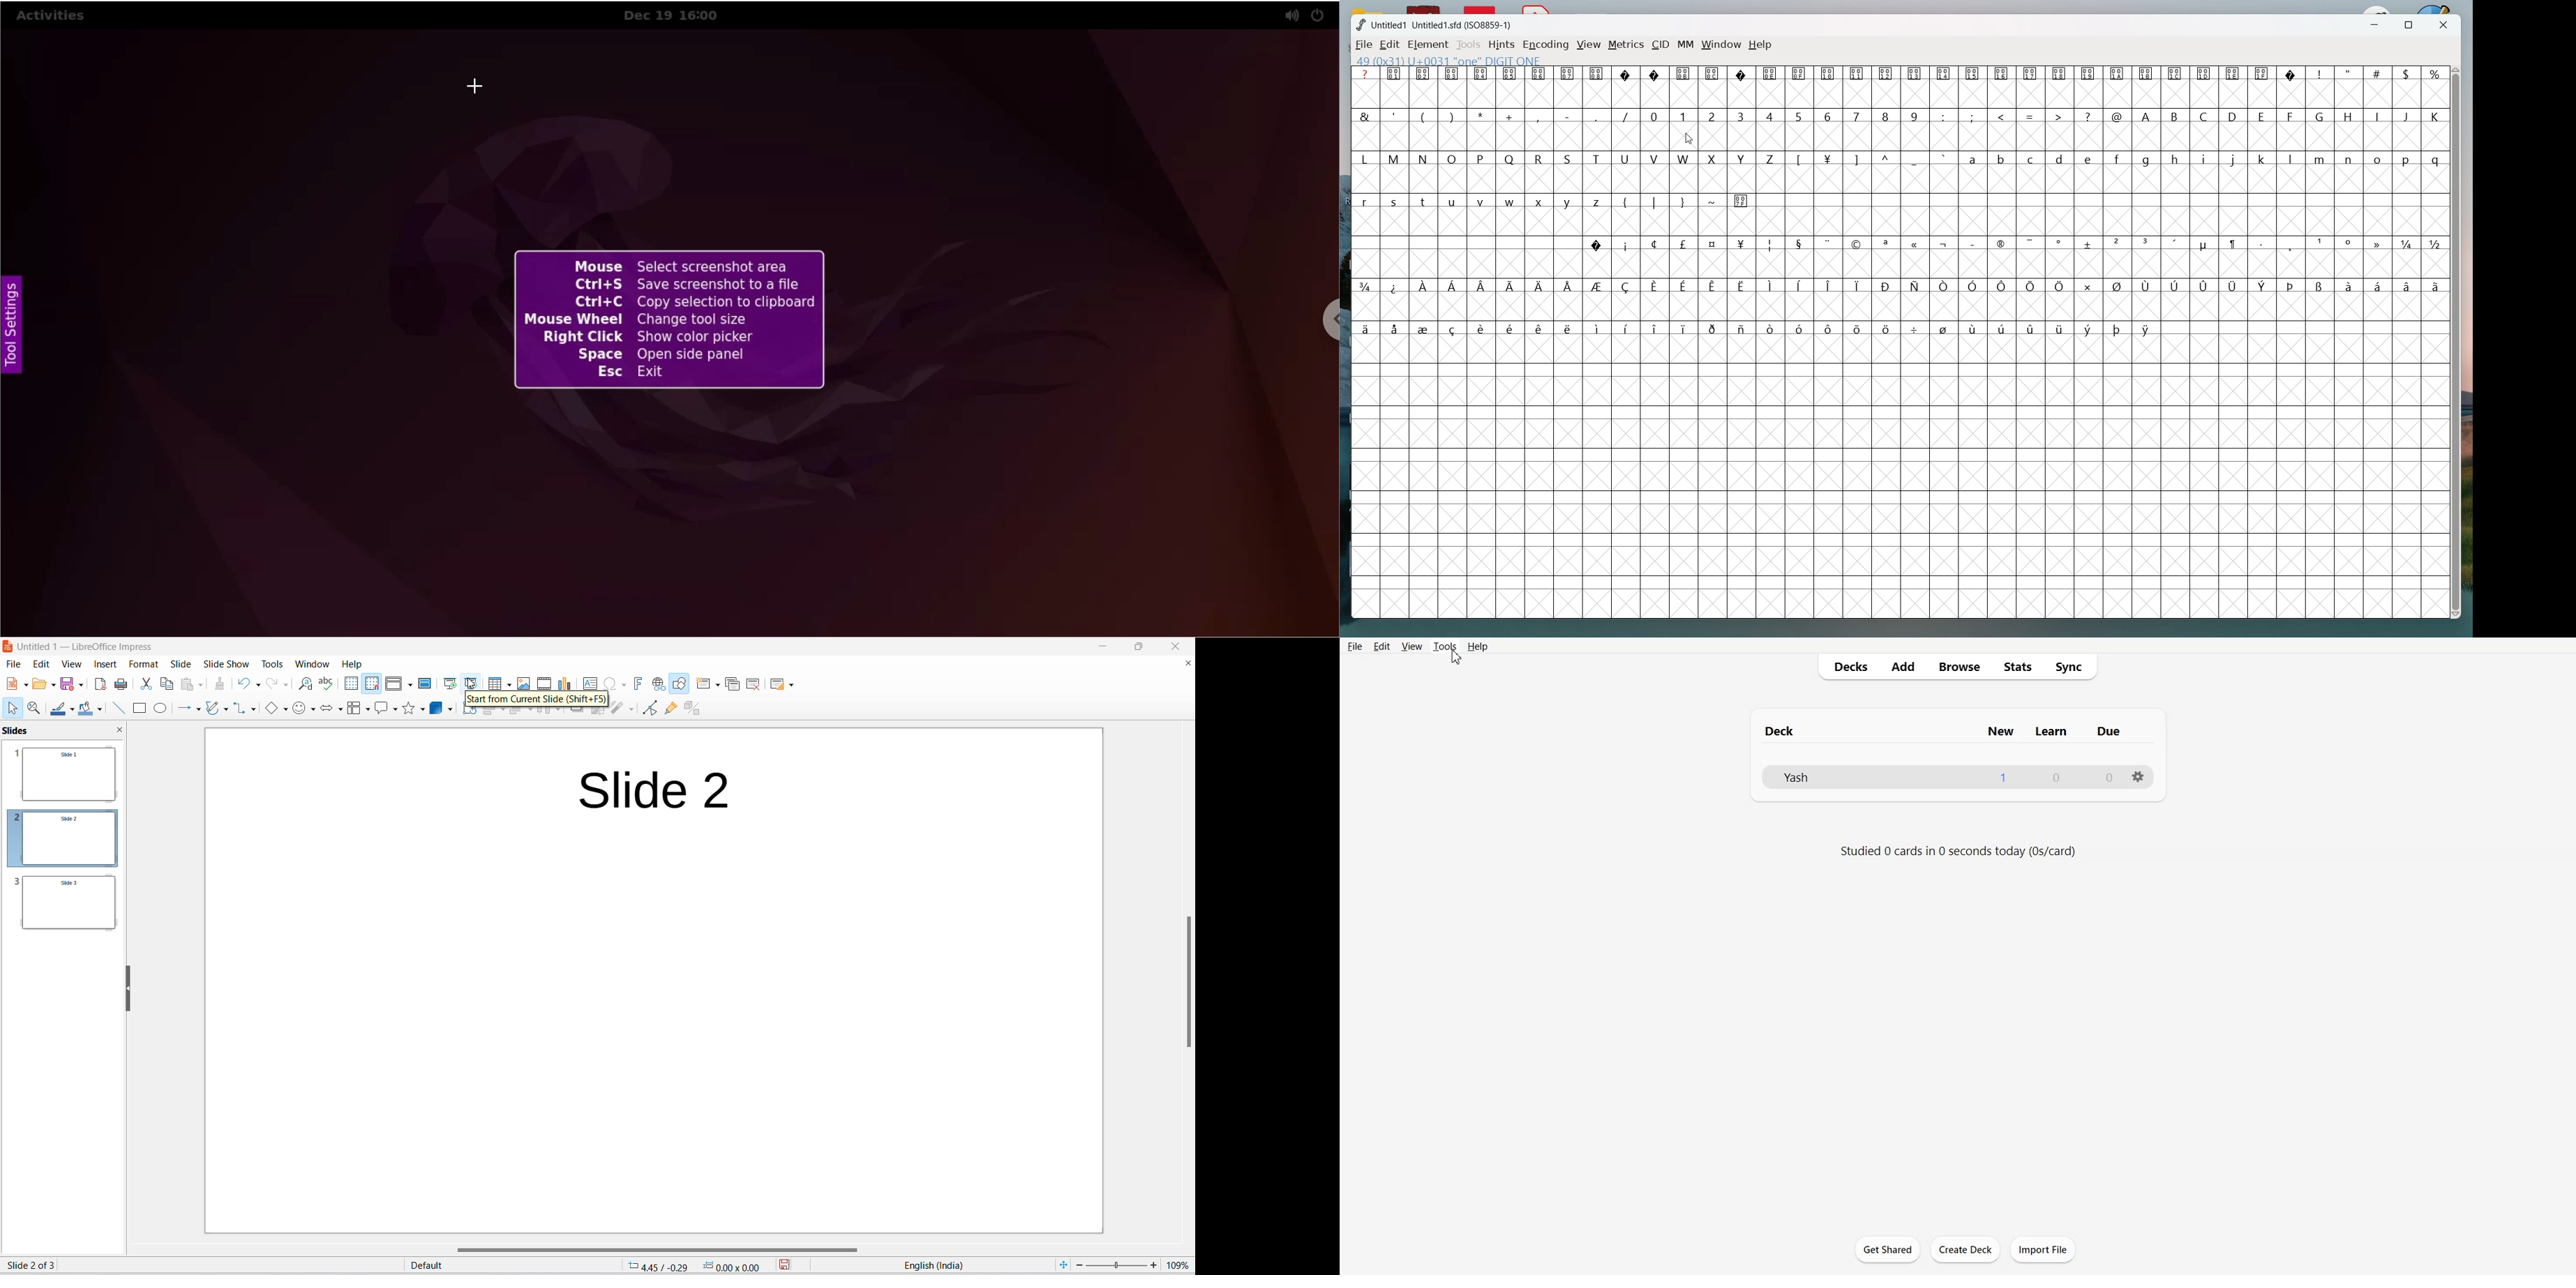 The width and height of the screenshot is (2576, 1288). I want to click on symbol, so click(1831, 285).